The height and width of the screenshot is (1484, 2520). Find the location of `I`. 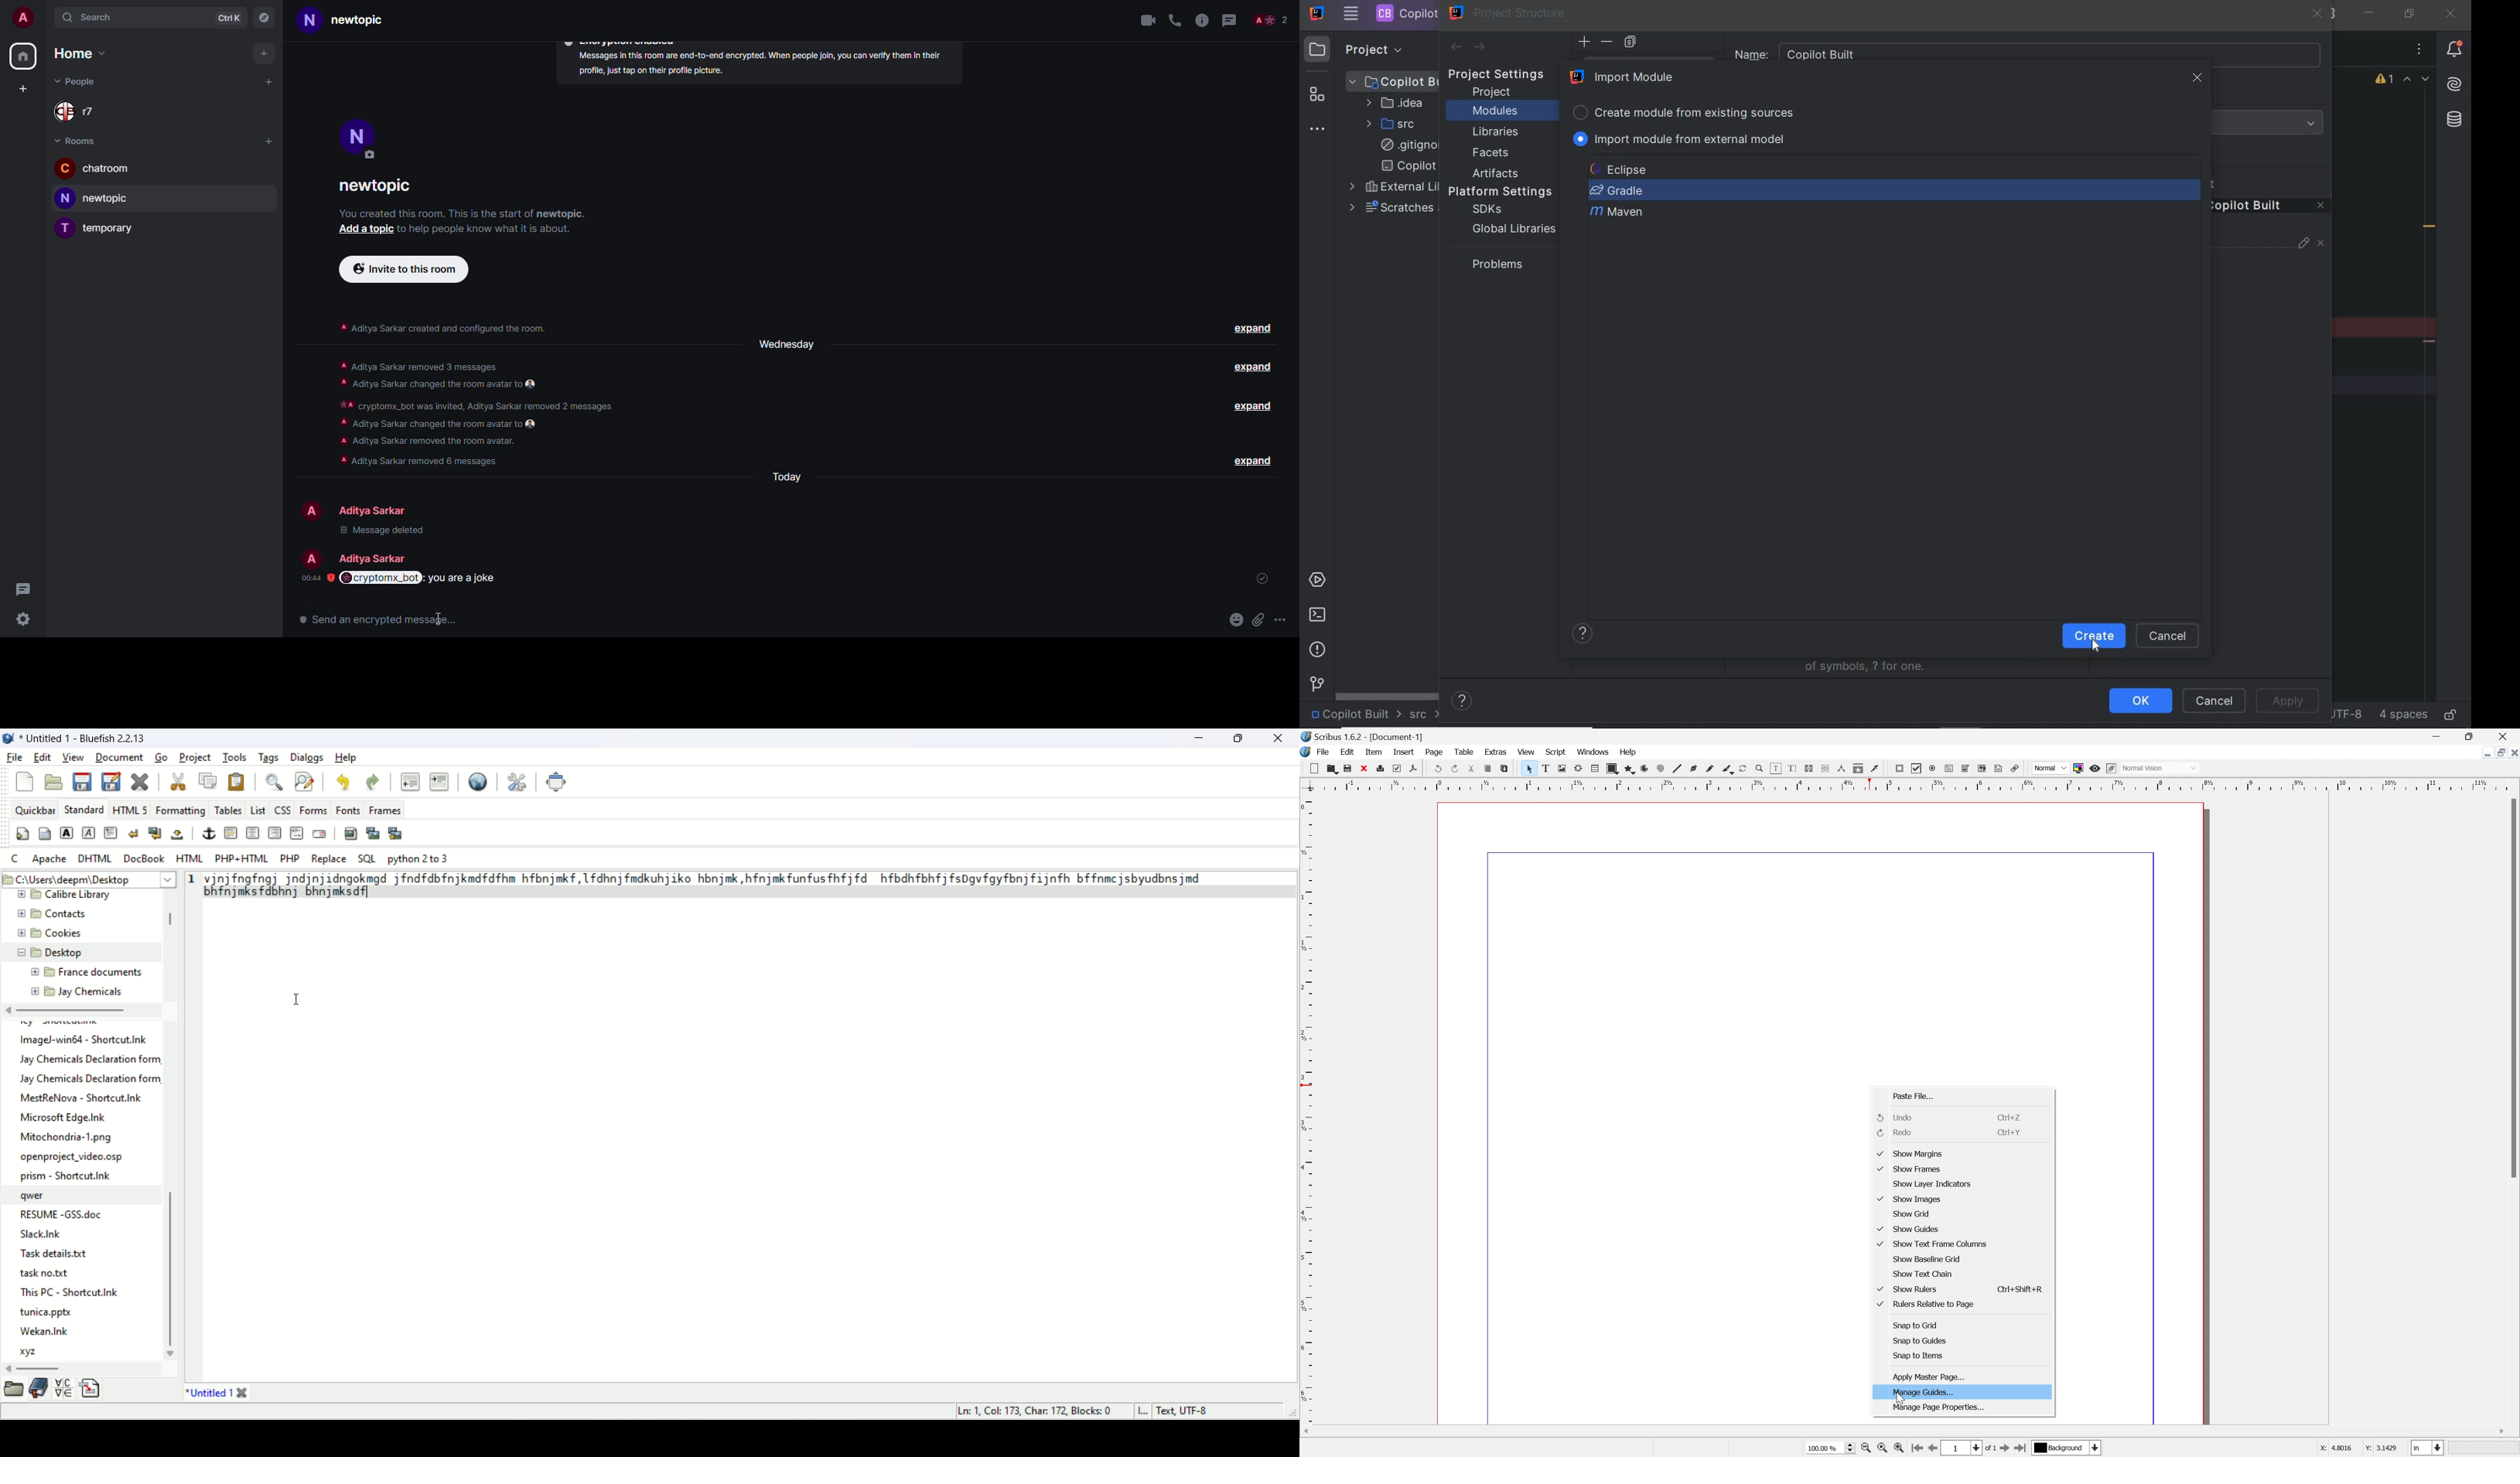

I is located at coordinates (1147, 1412).